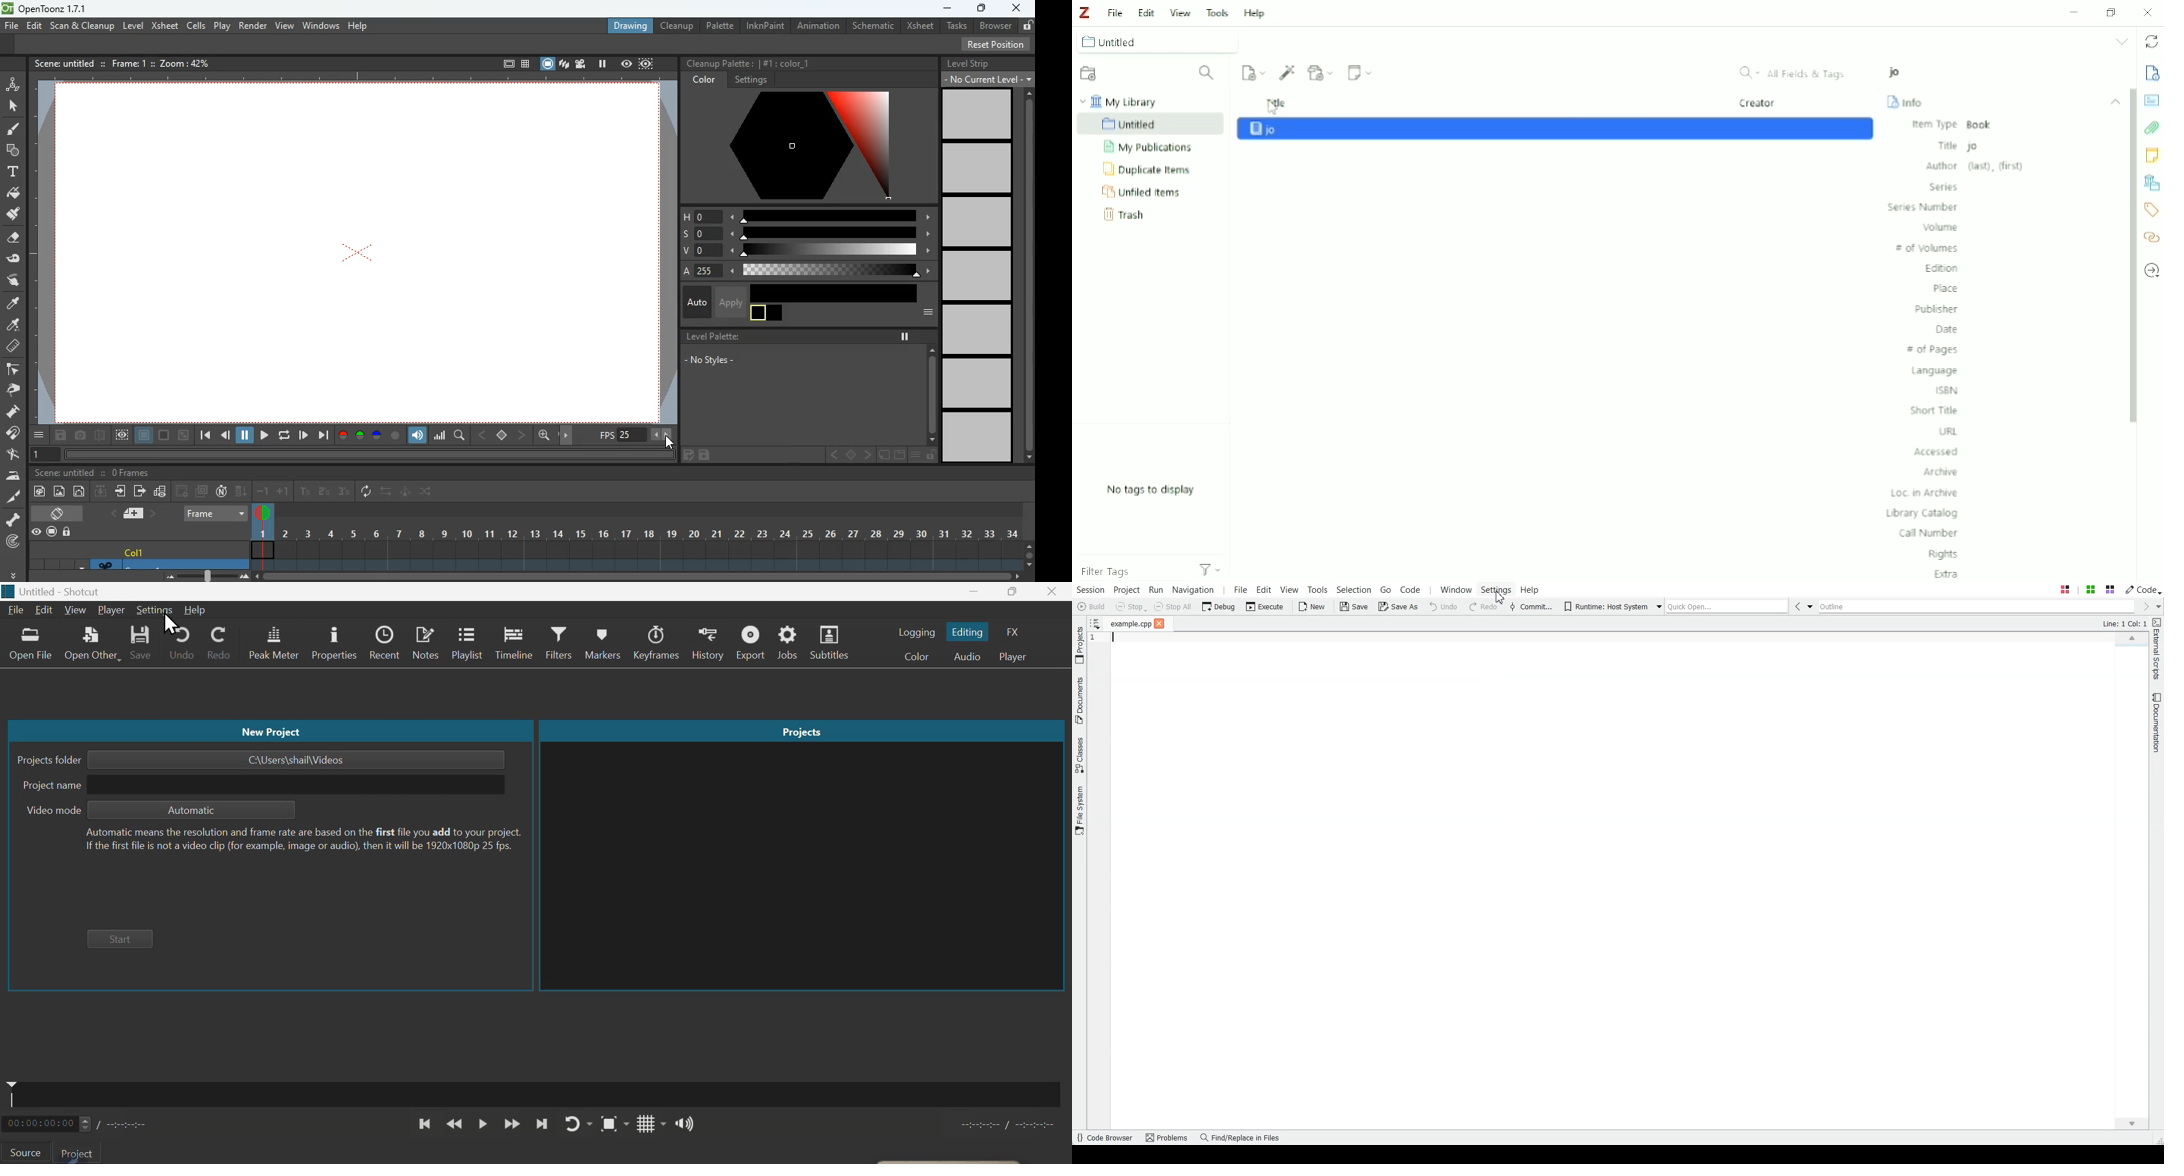  What do you see at coordinates (193, 810) in the screenshot?
I see `Automatic` at bounding box center [193, 810].